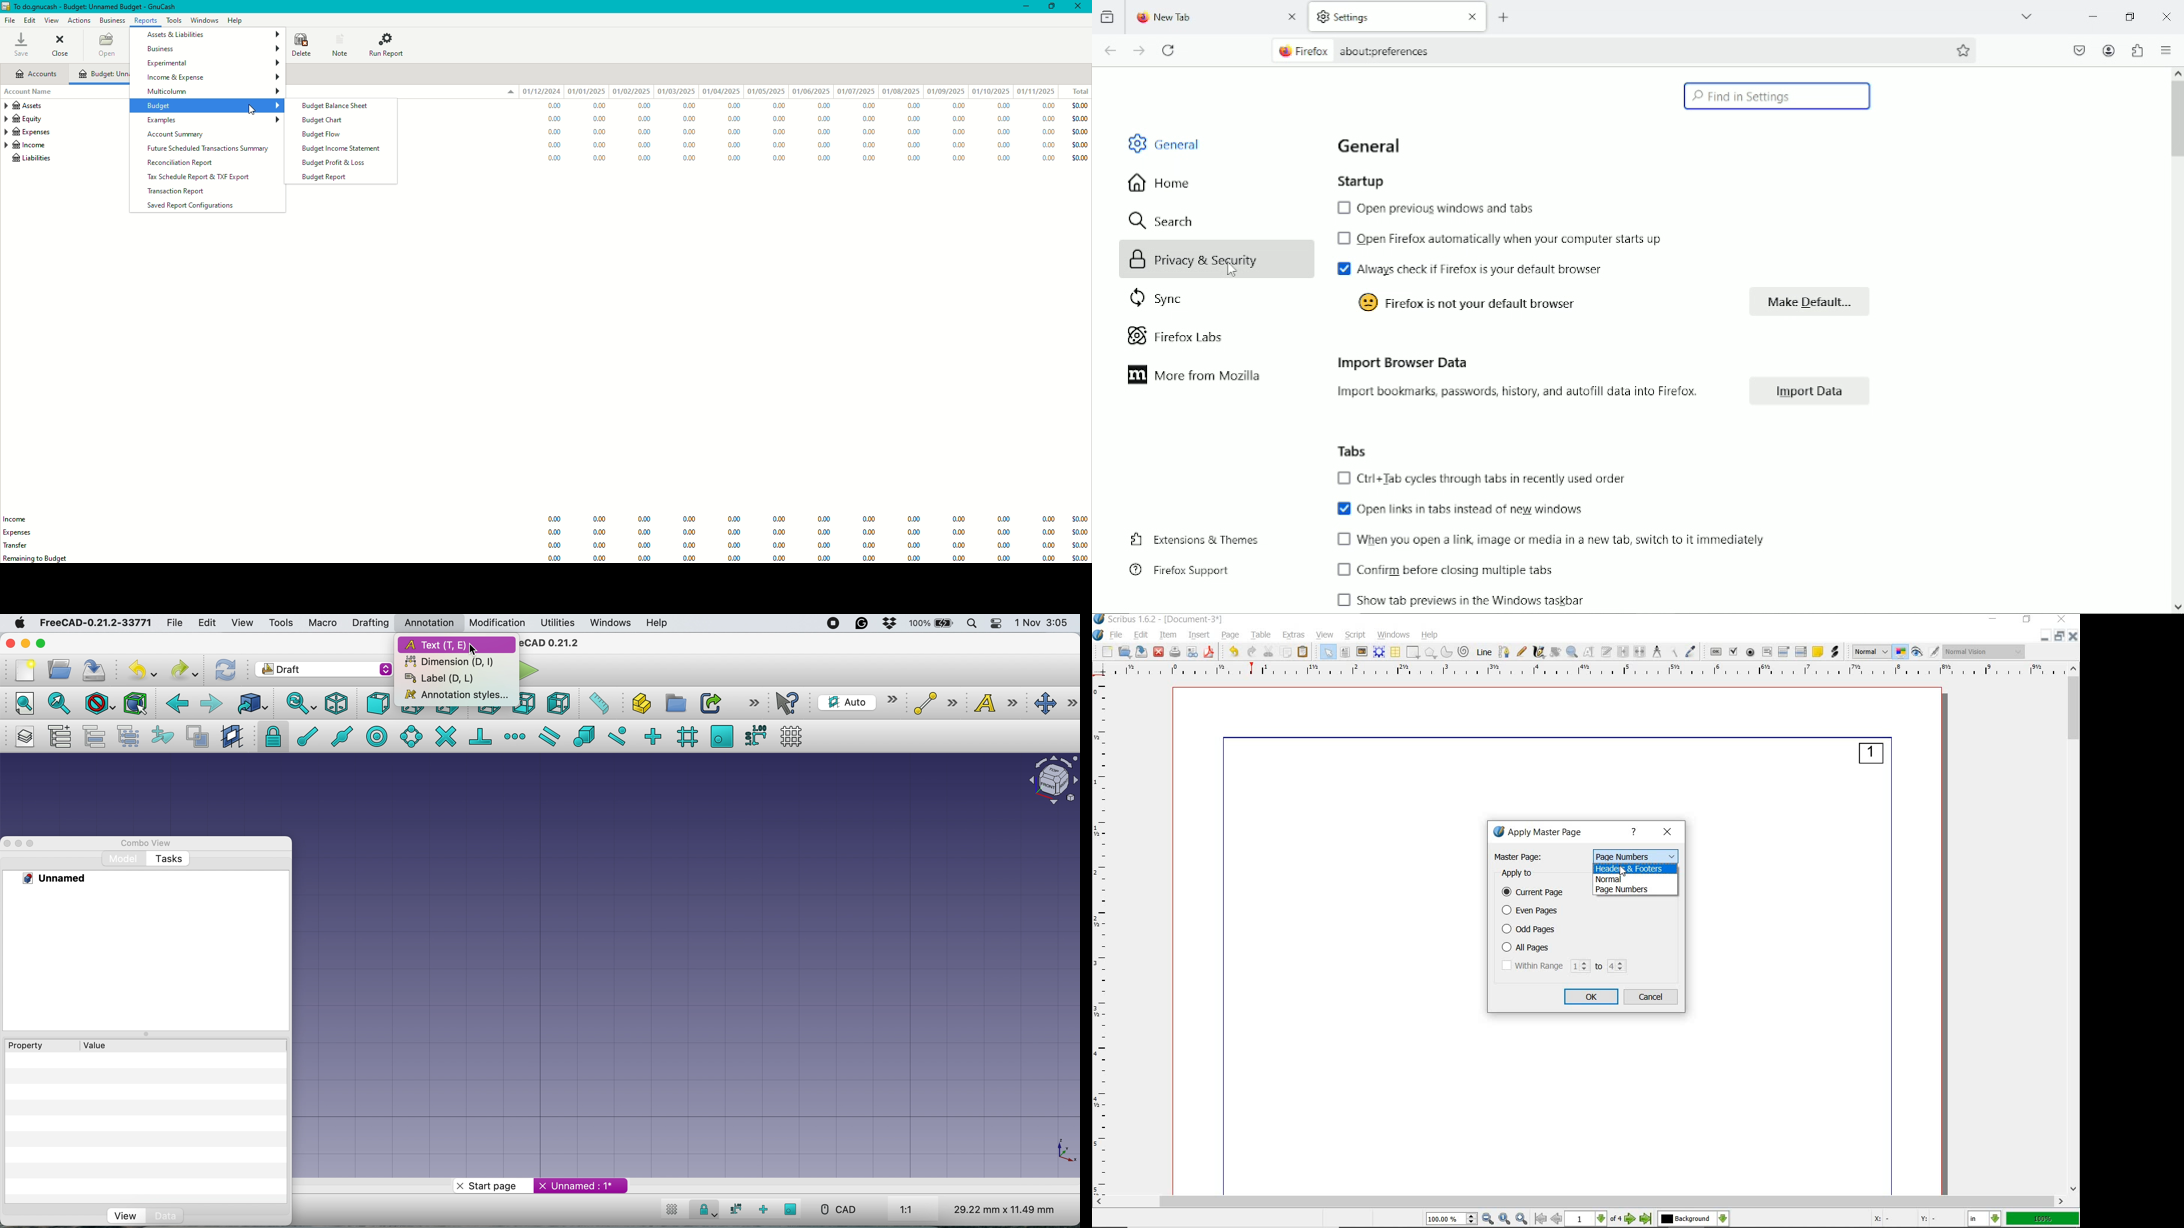 This screenshot has width=2184, height=1232. Describe the element at coordinates (93, 1046) in the screenshot. I see `value` at that location.